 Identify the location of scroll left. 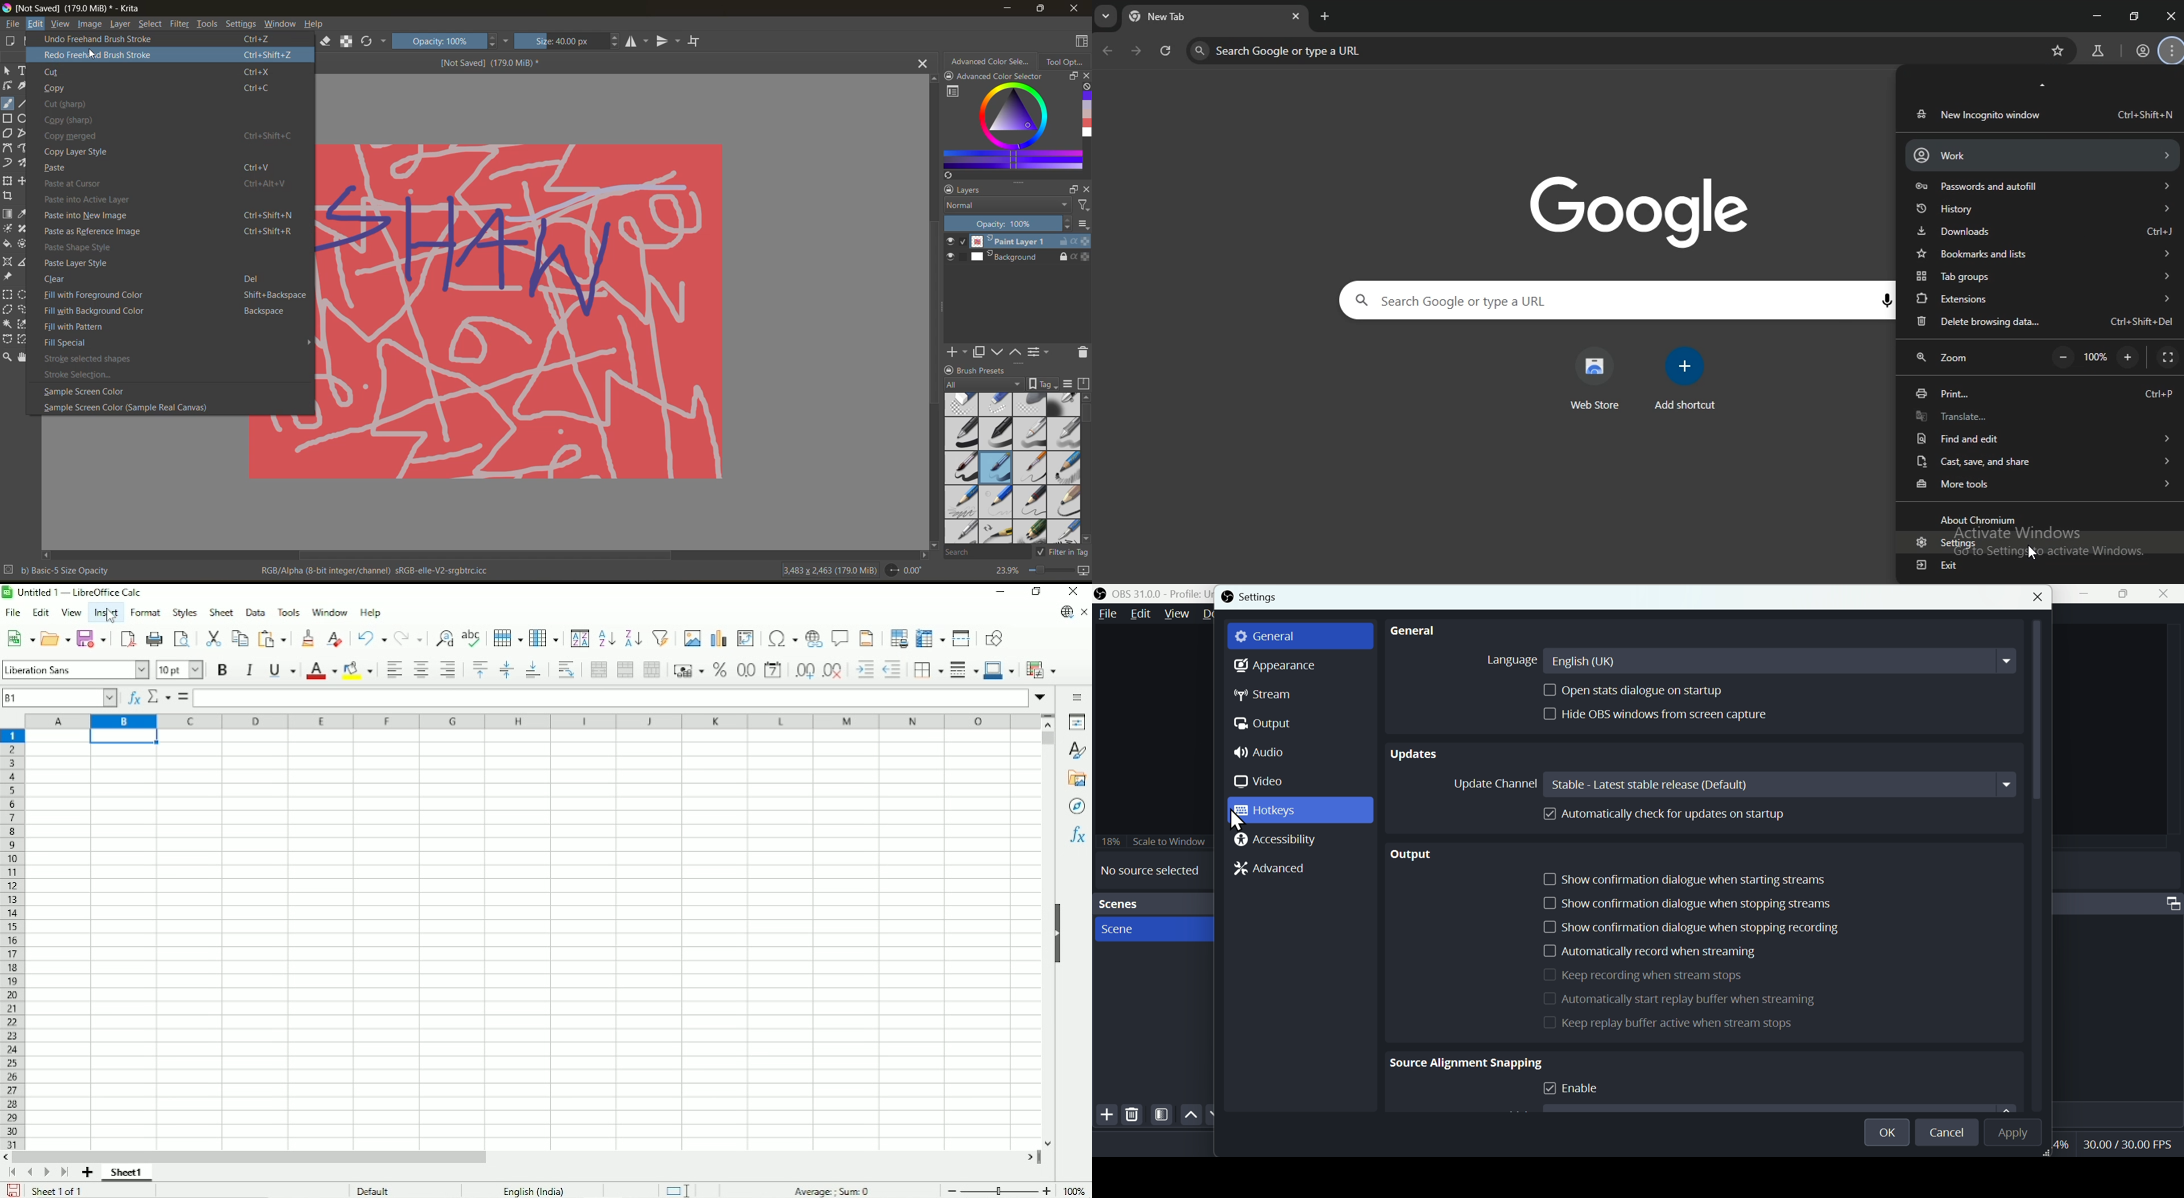
(47, 553).